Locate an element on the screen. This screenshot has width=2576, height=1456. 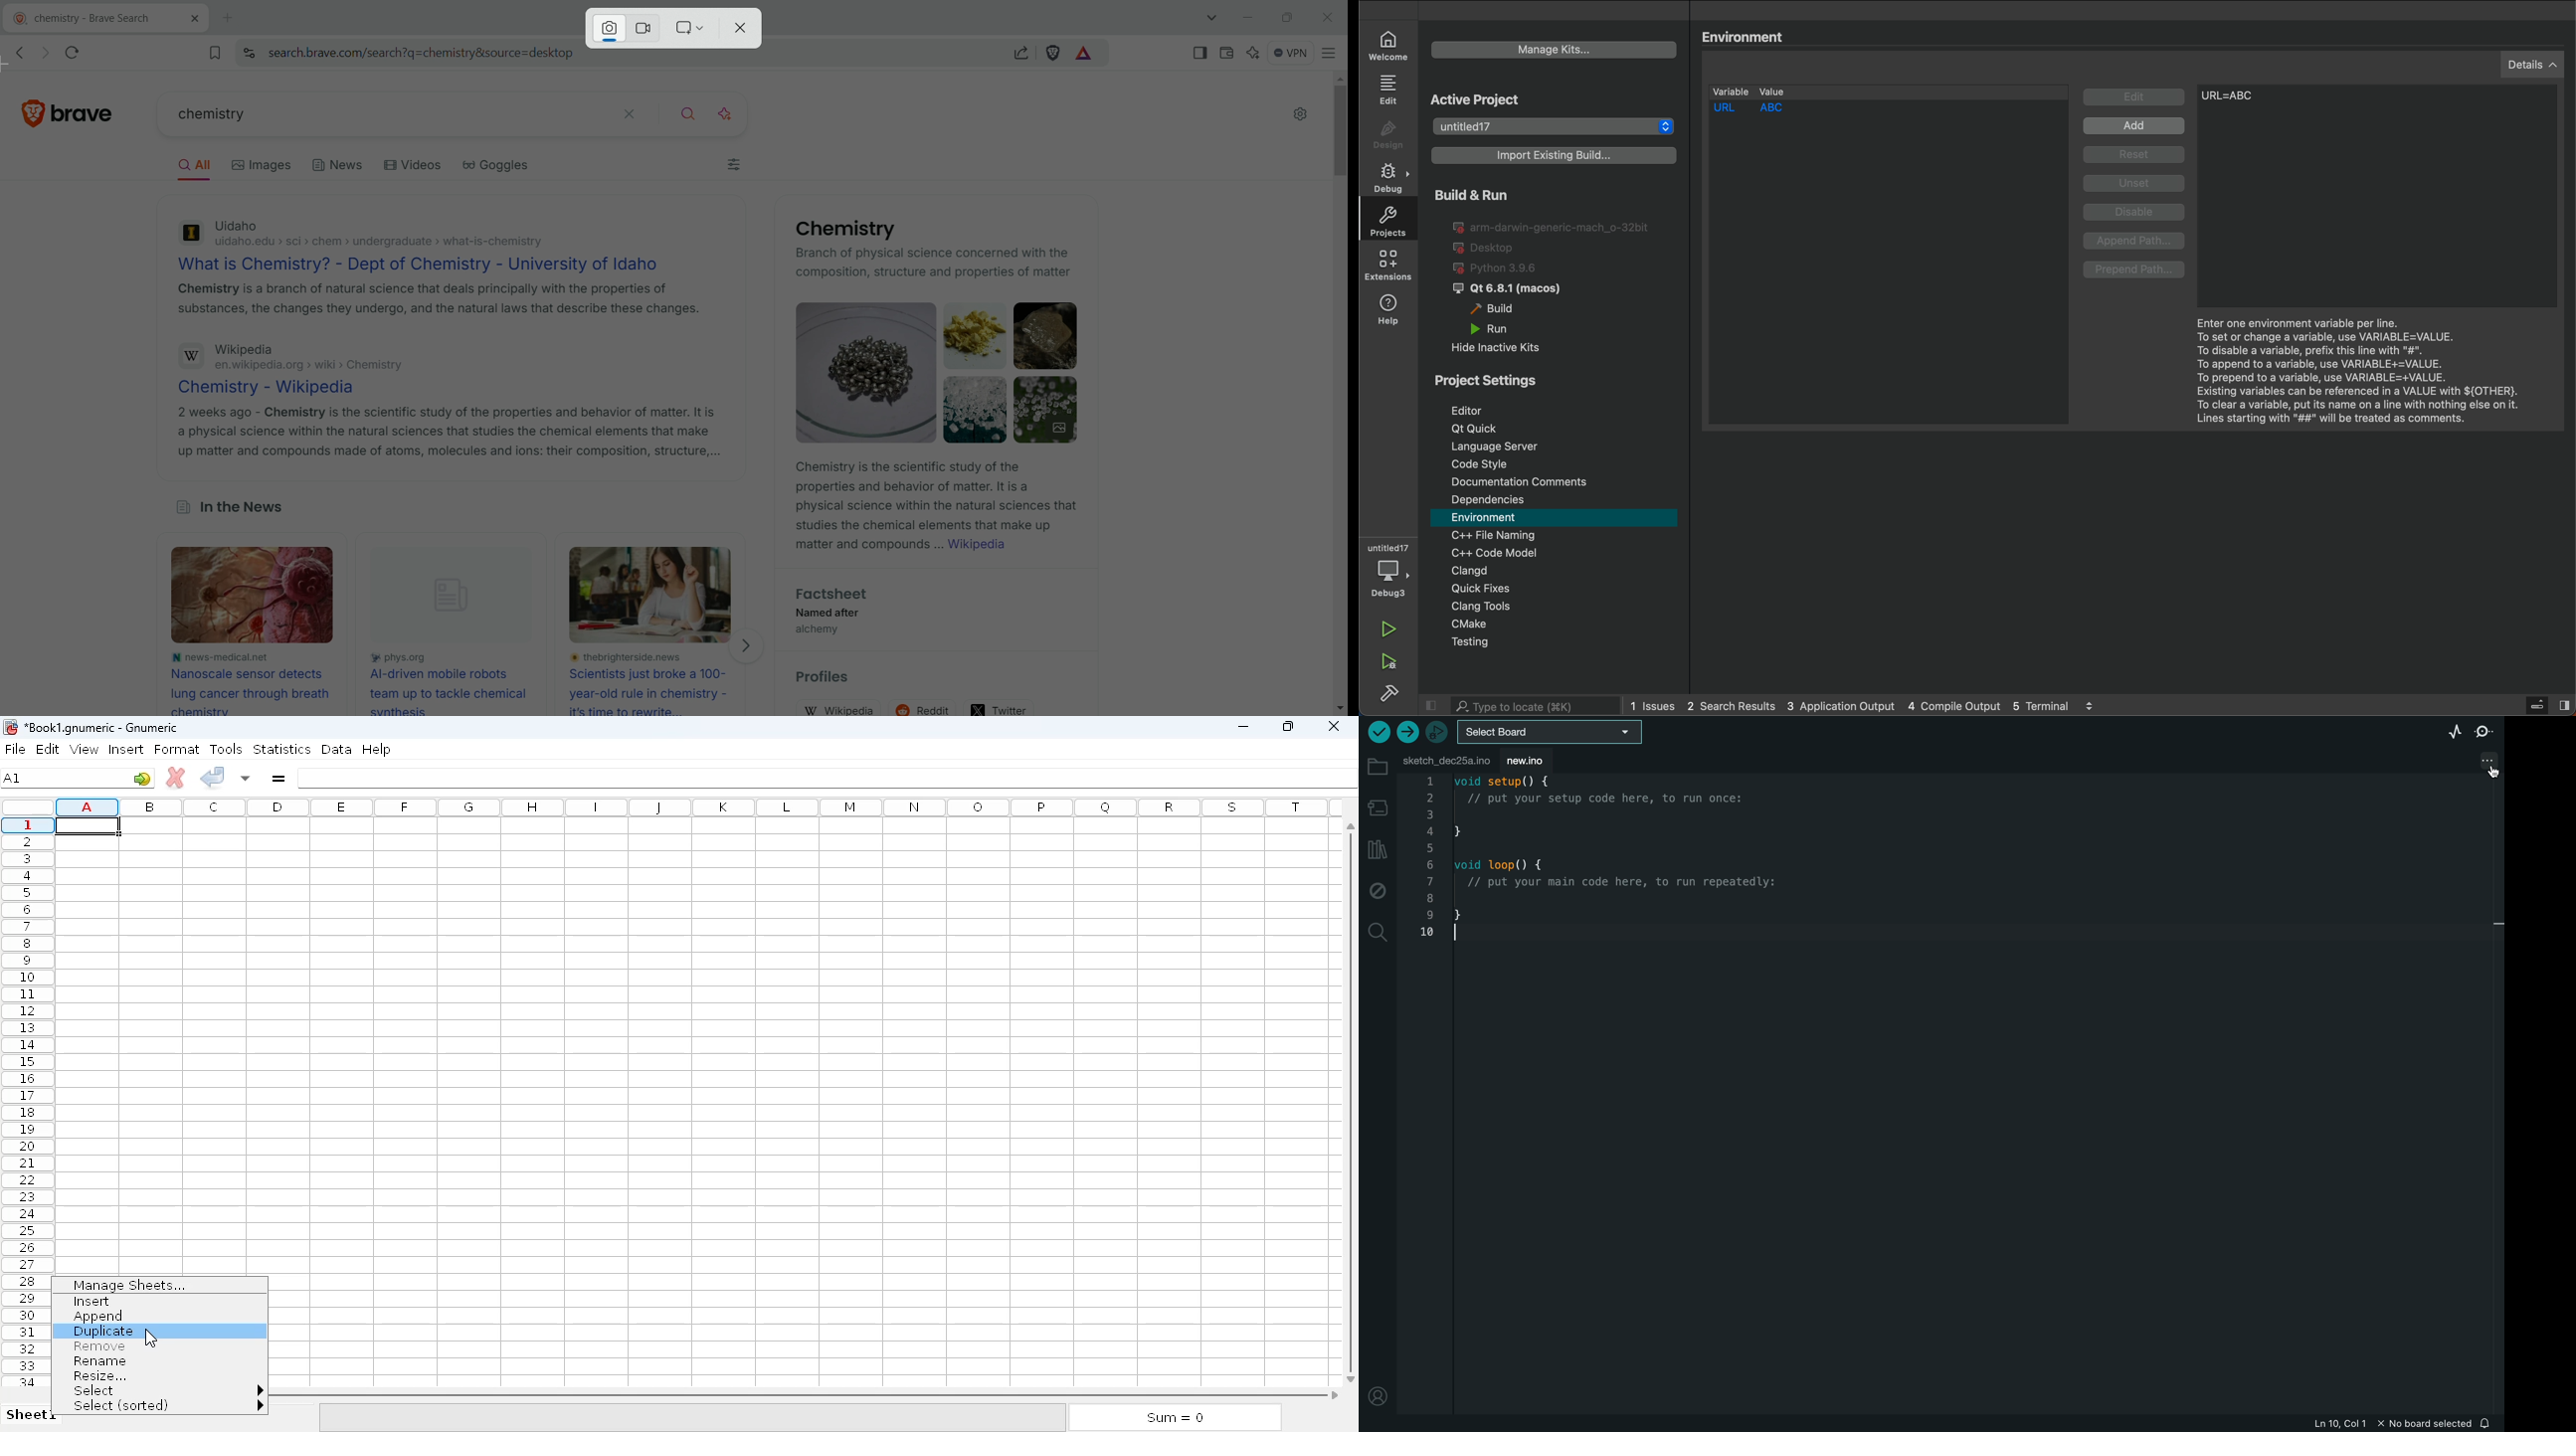
after typing is located at coordinates (2240, 100).